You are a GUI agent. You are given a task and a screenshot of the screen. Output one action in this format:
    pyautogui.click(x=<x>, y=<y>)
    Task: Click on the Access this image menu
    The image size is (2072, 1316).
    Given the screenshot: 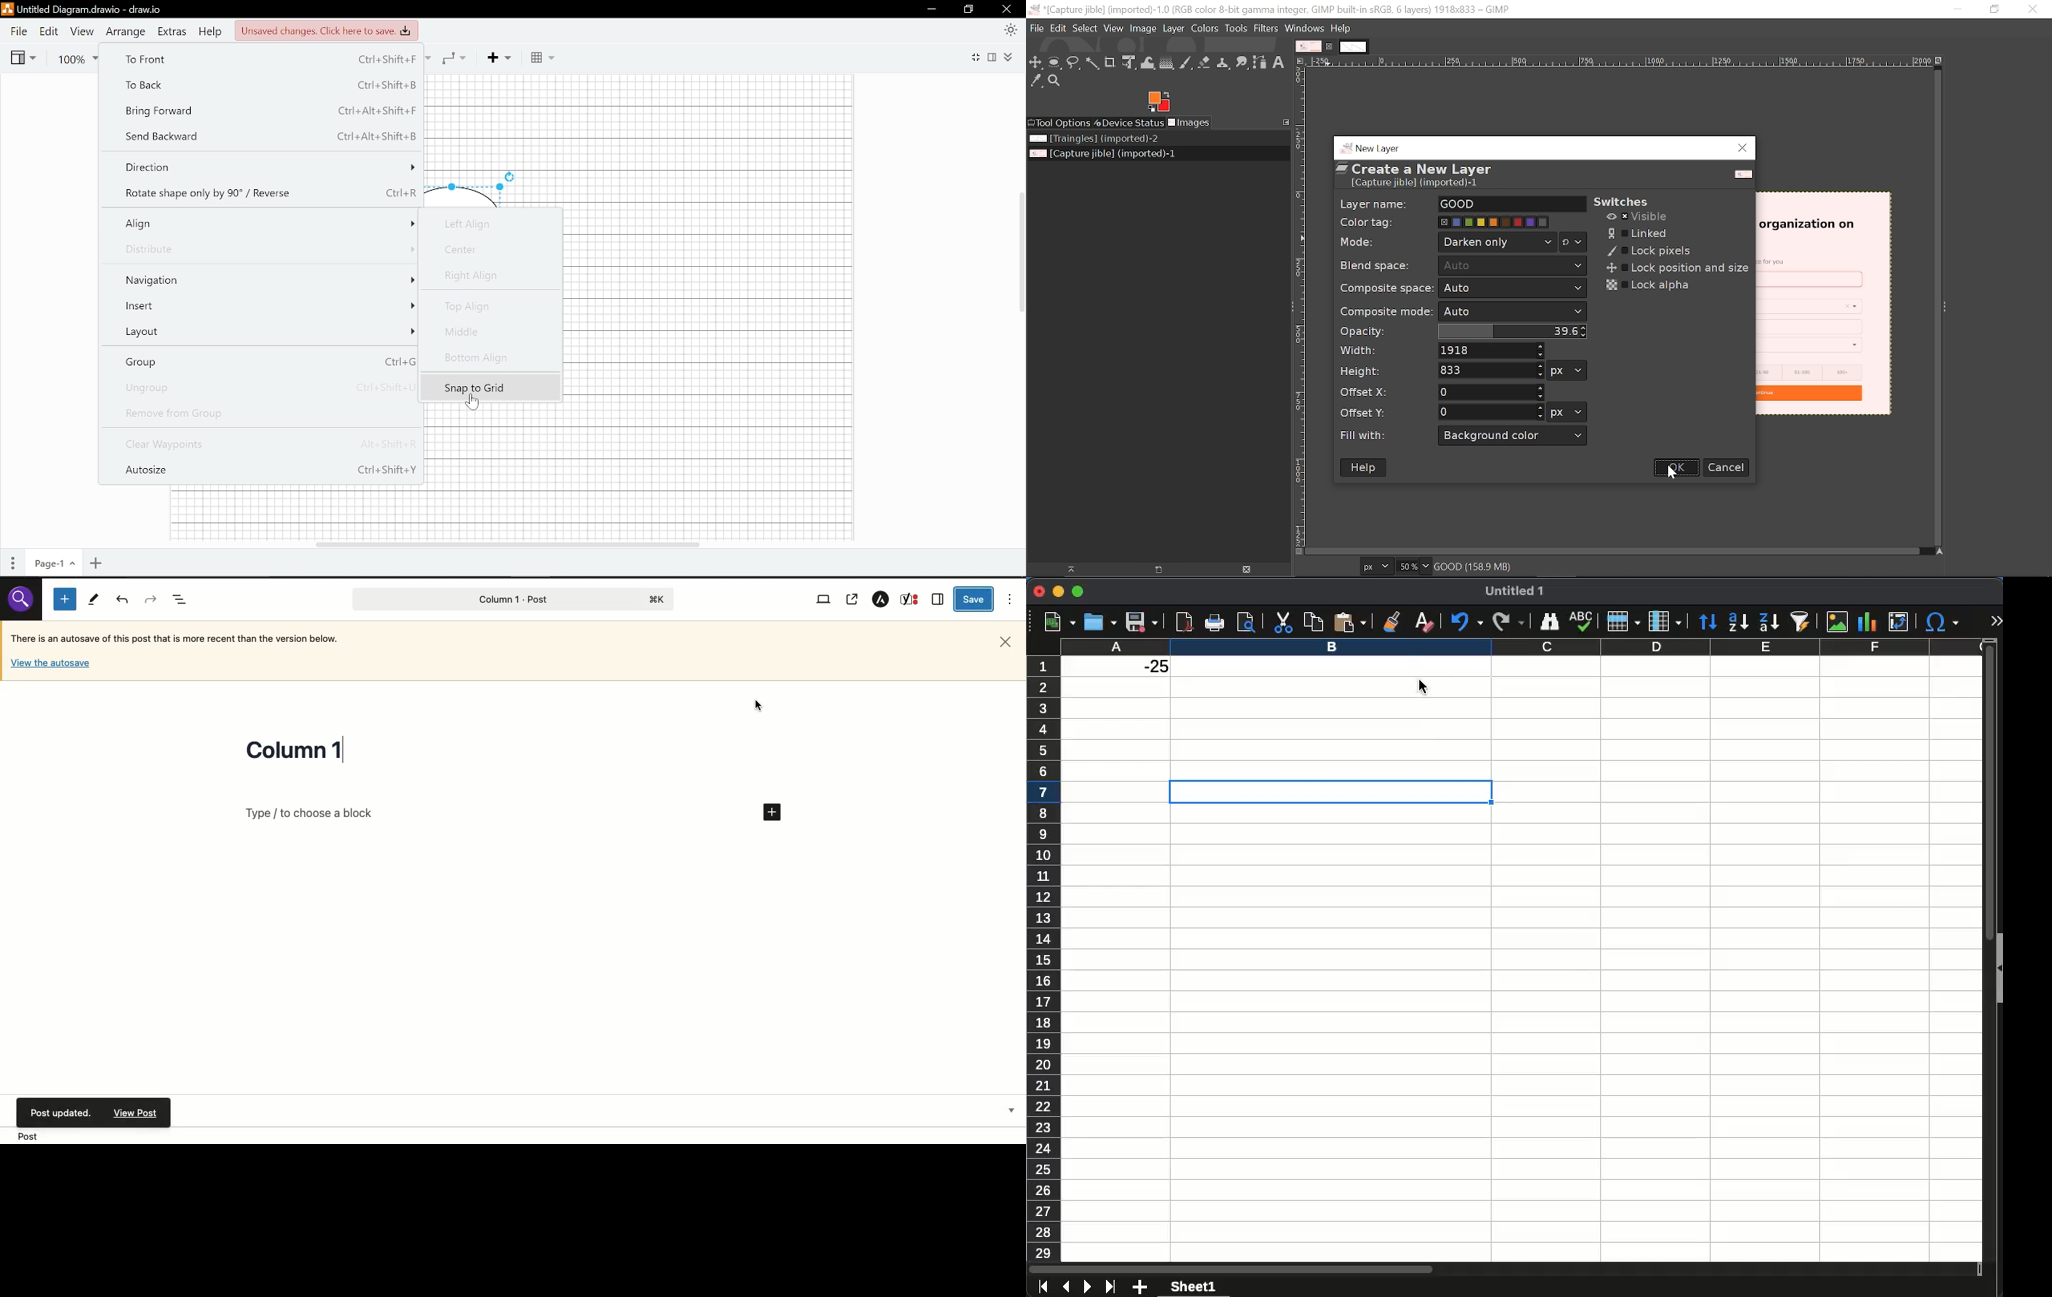 What is the action you would take?
    pyautogui.click(x=1300, y=61)
    